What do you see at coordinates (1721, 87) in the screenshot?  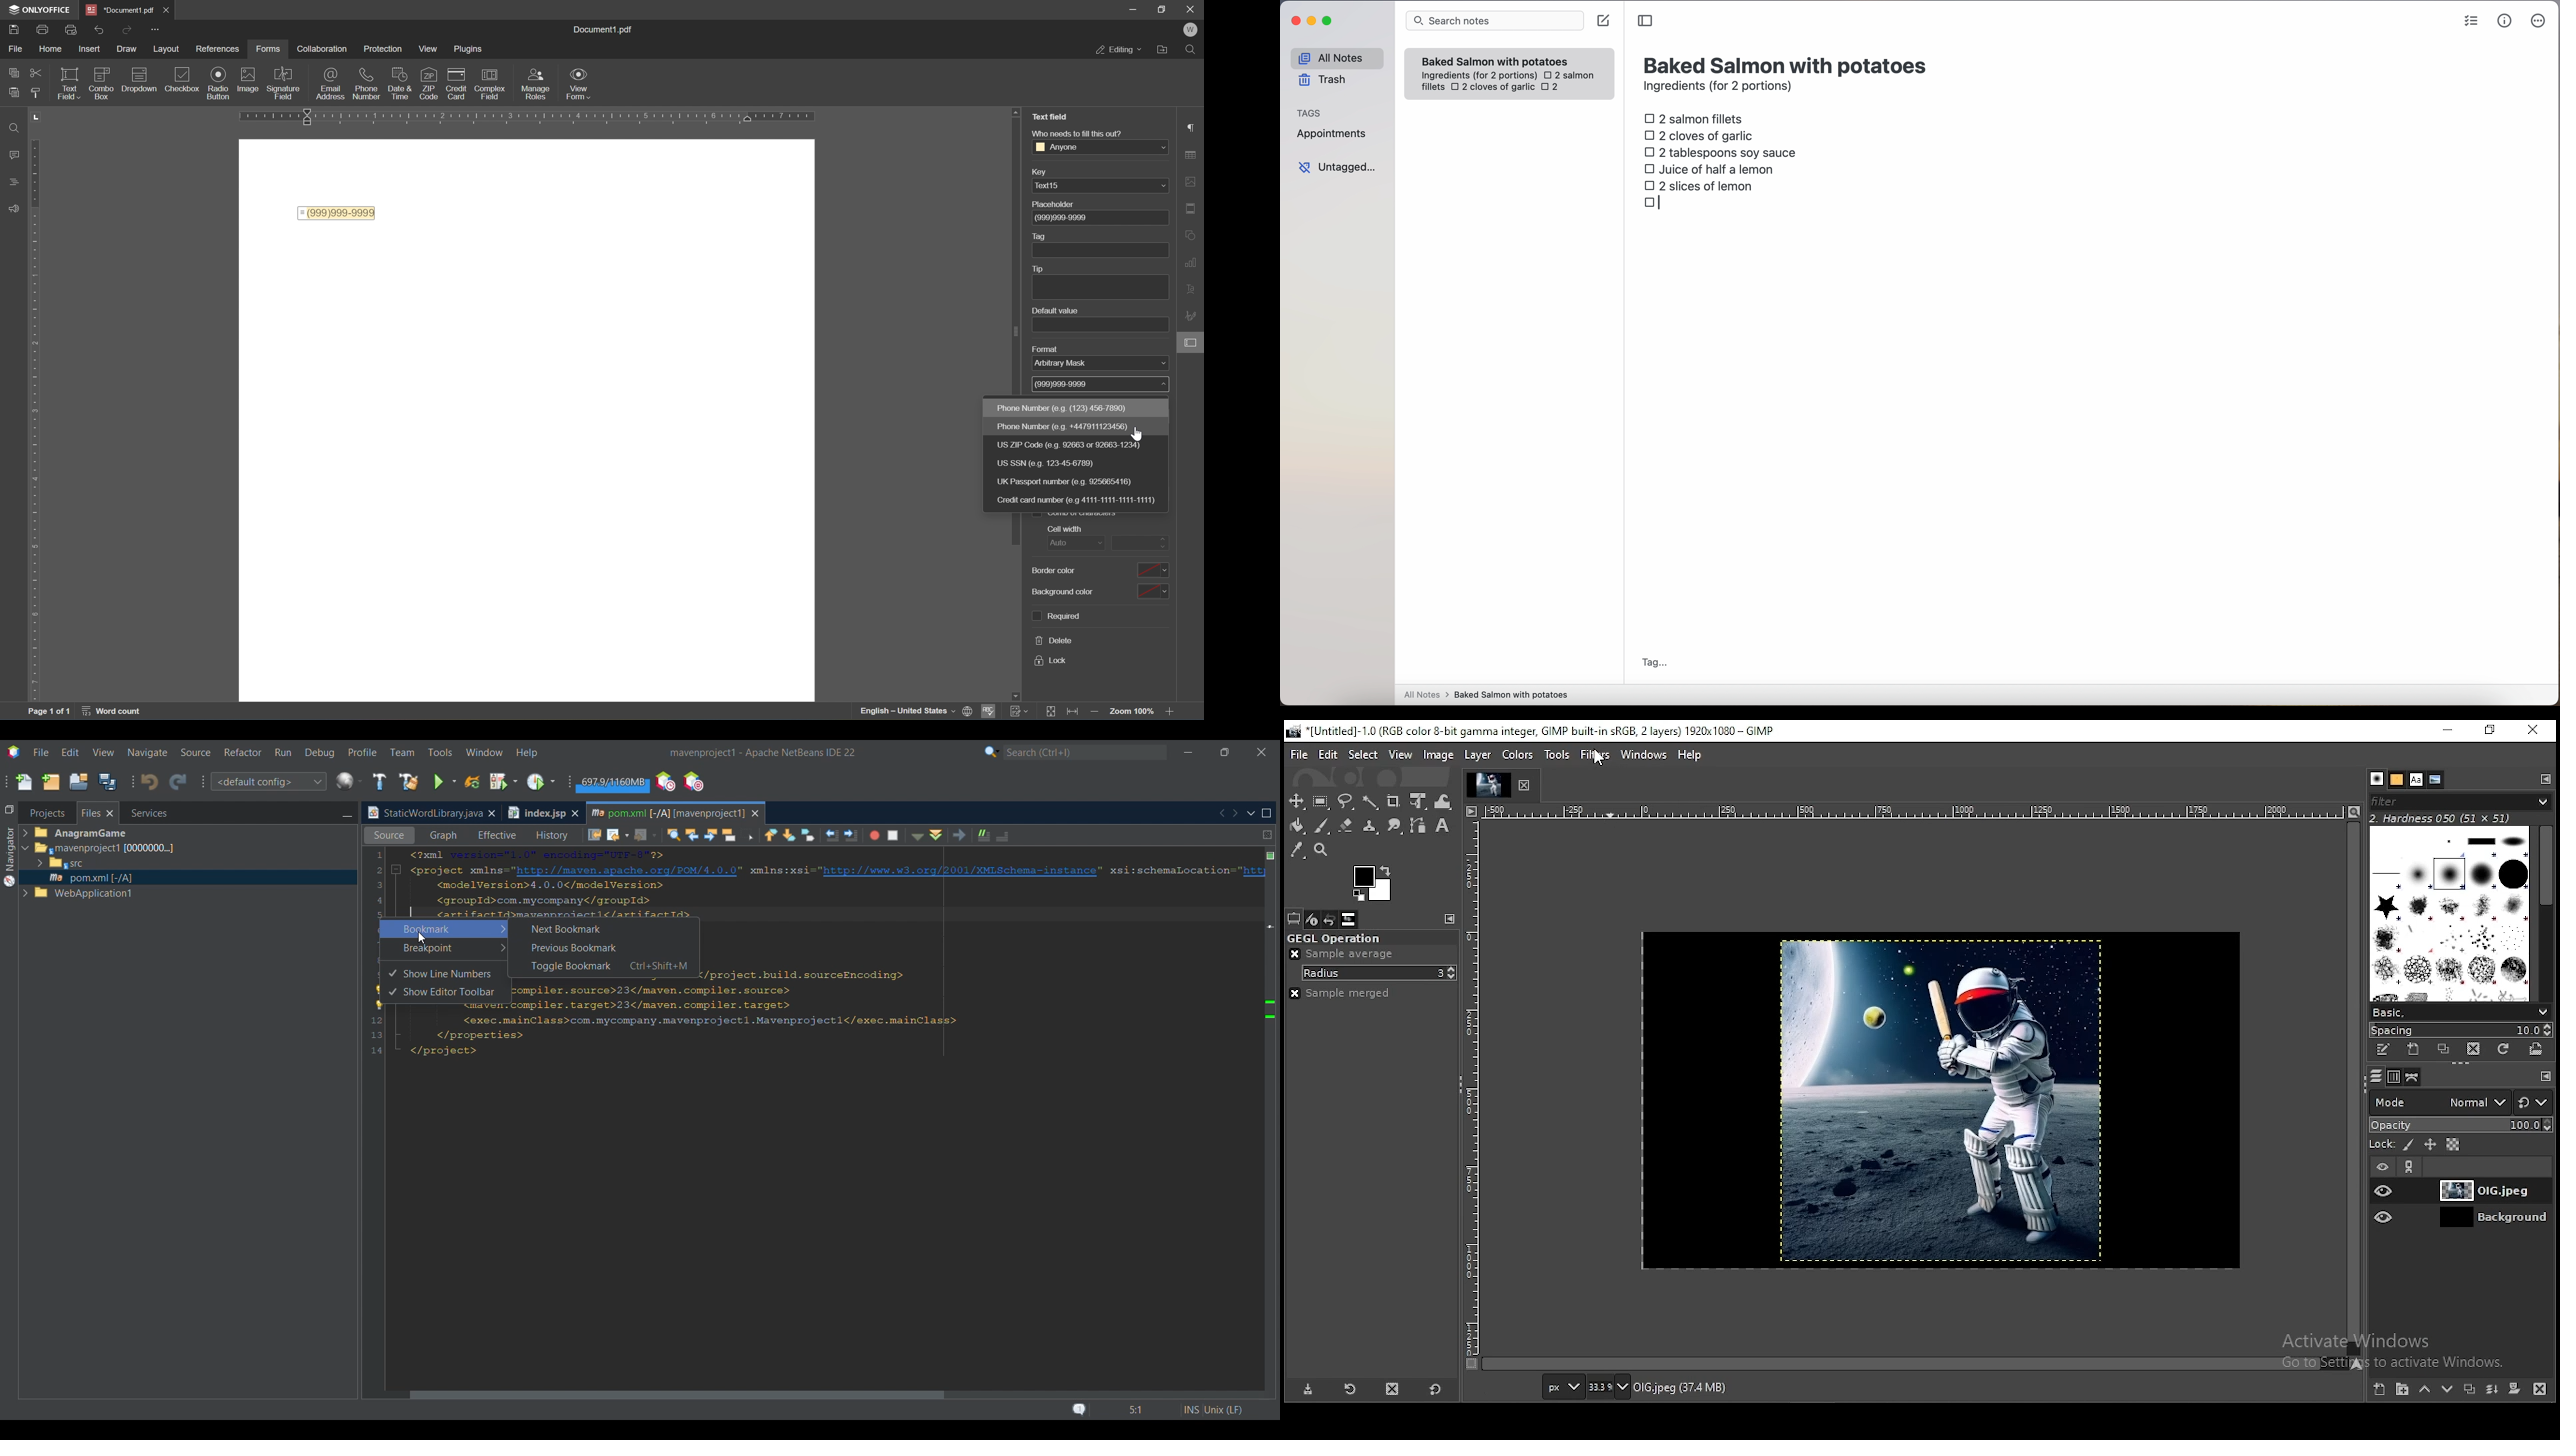 I see `ingredients (for 2 portions)` at bounding box center [1721, 87].